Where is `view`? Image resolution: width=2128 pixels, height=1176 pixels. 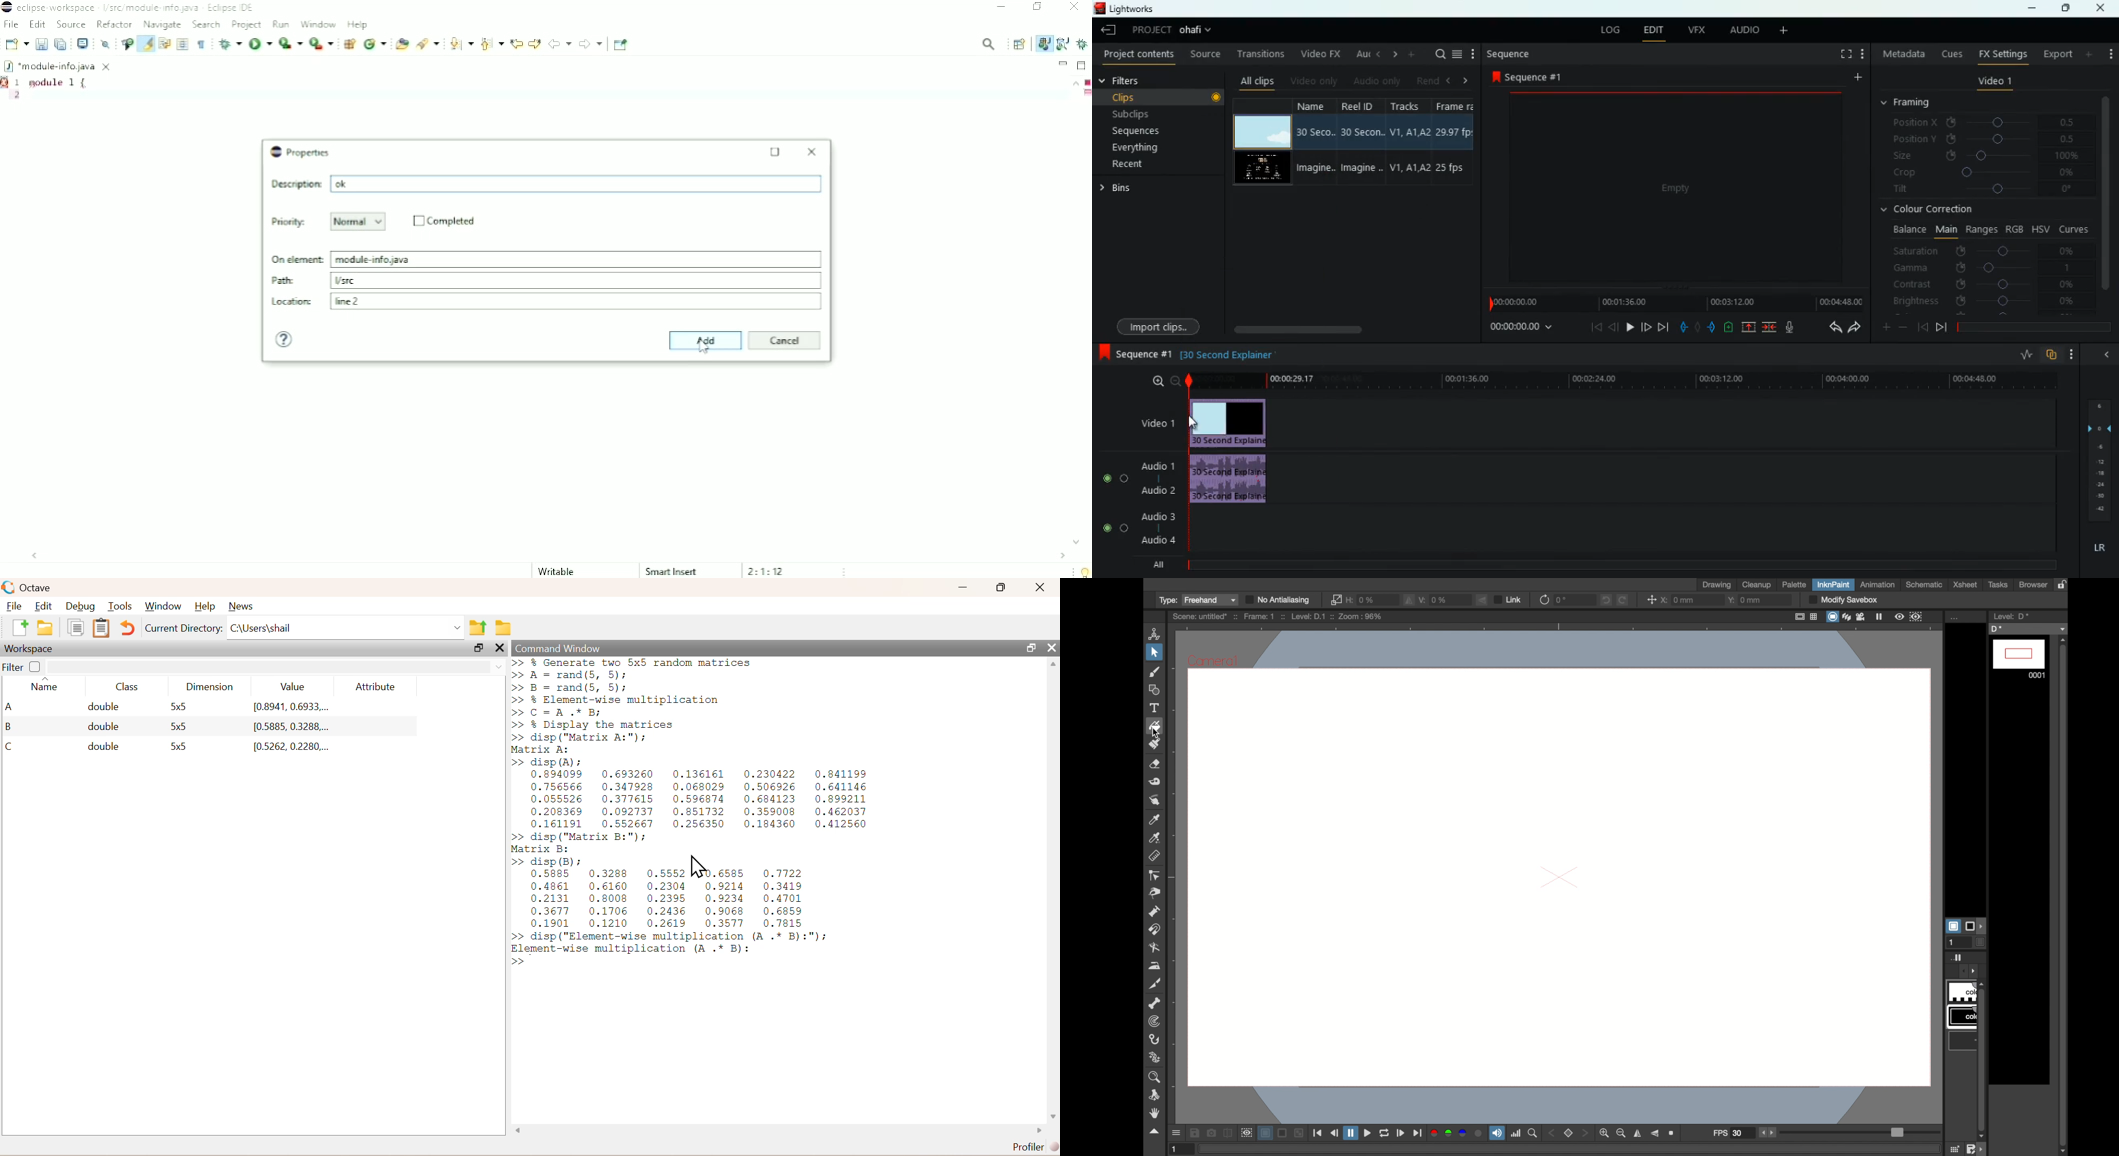
view is located at coordinates (1901, 617).